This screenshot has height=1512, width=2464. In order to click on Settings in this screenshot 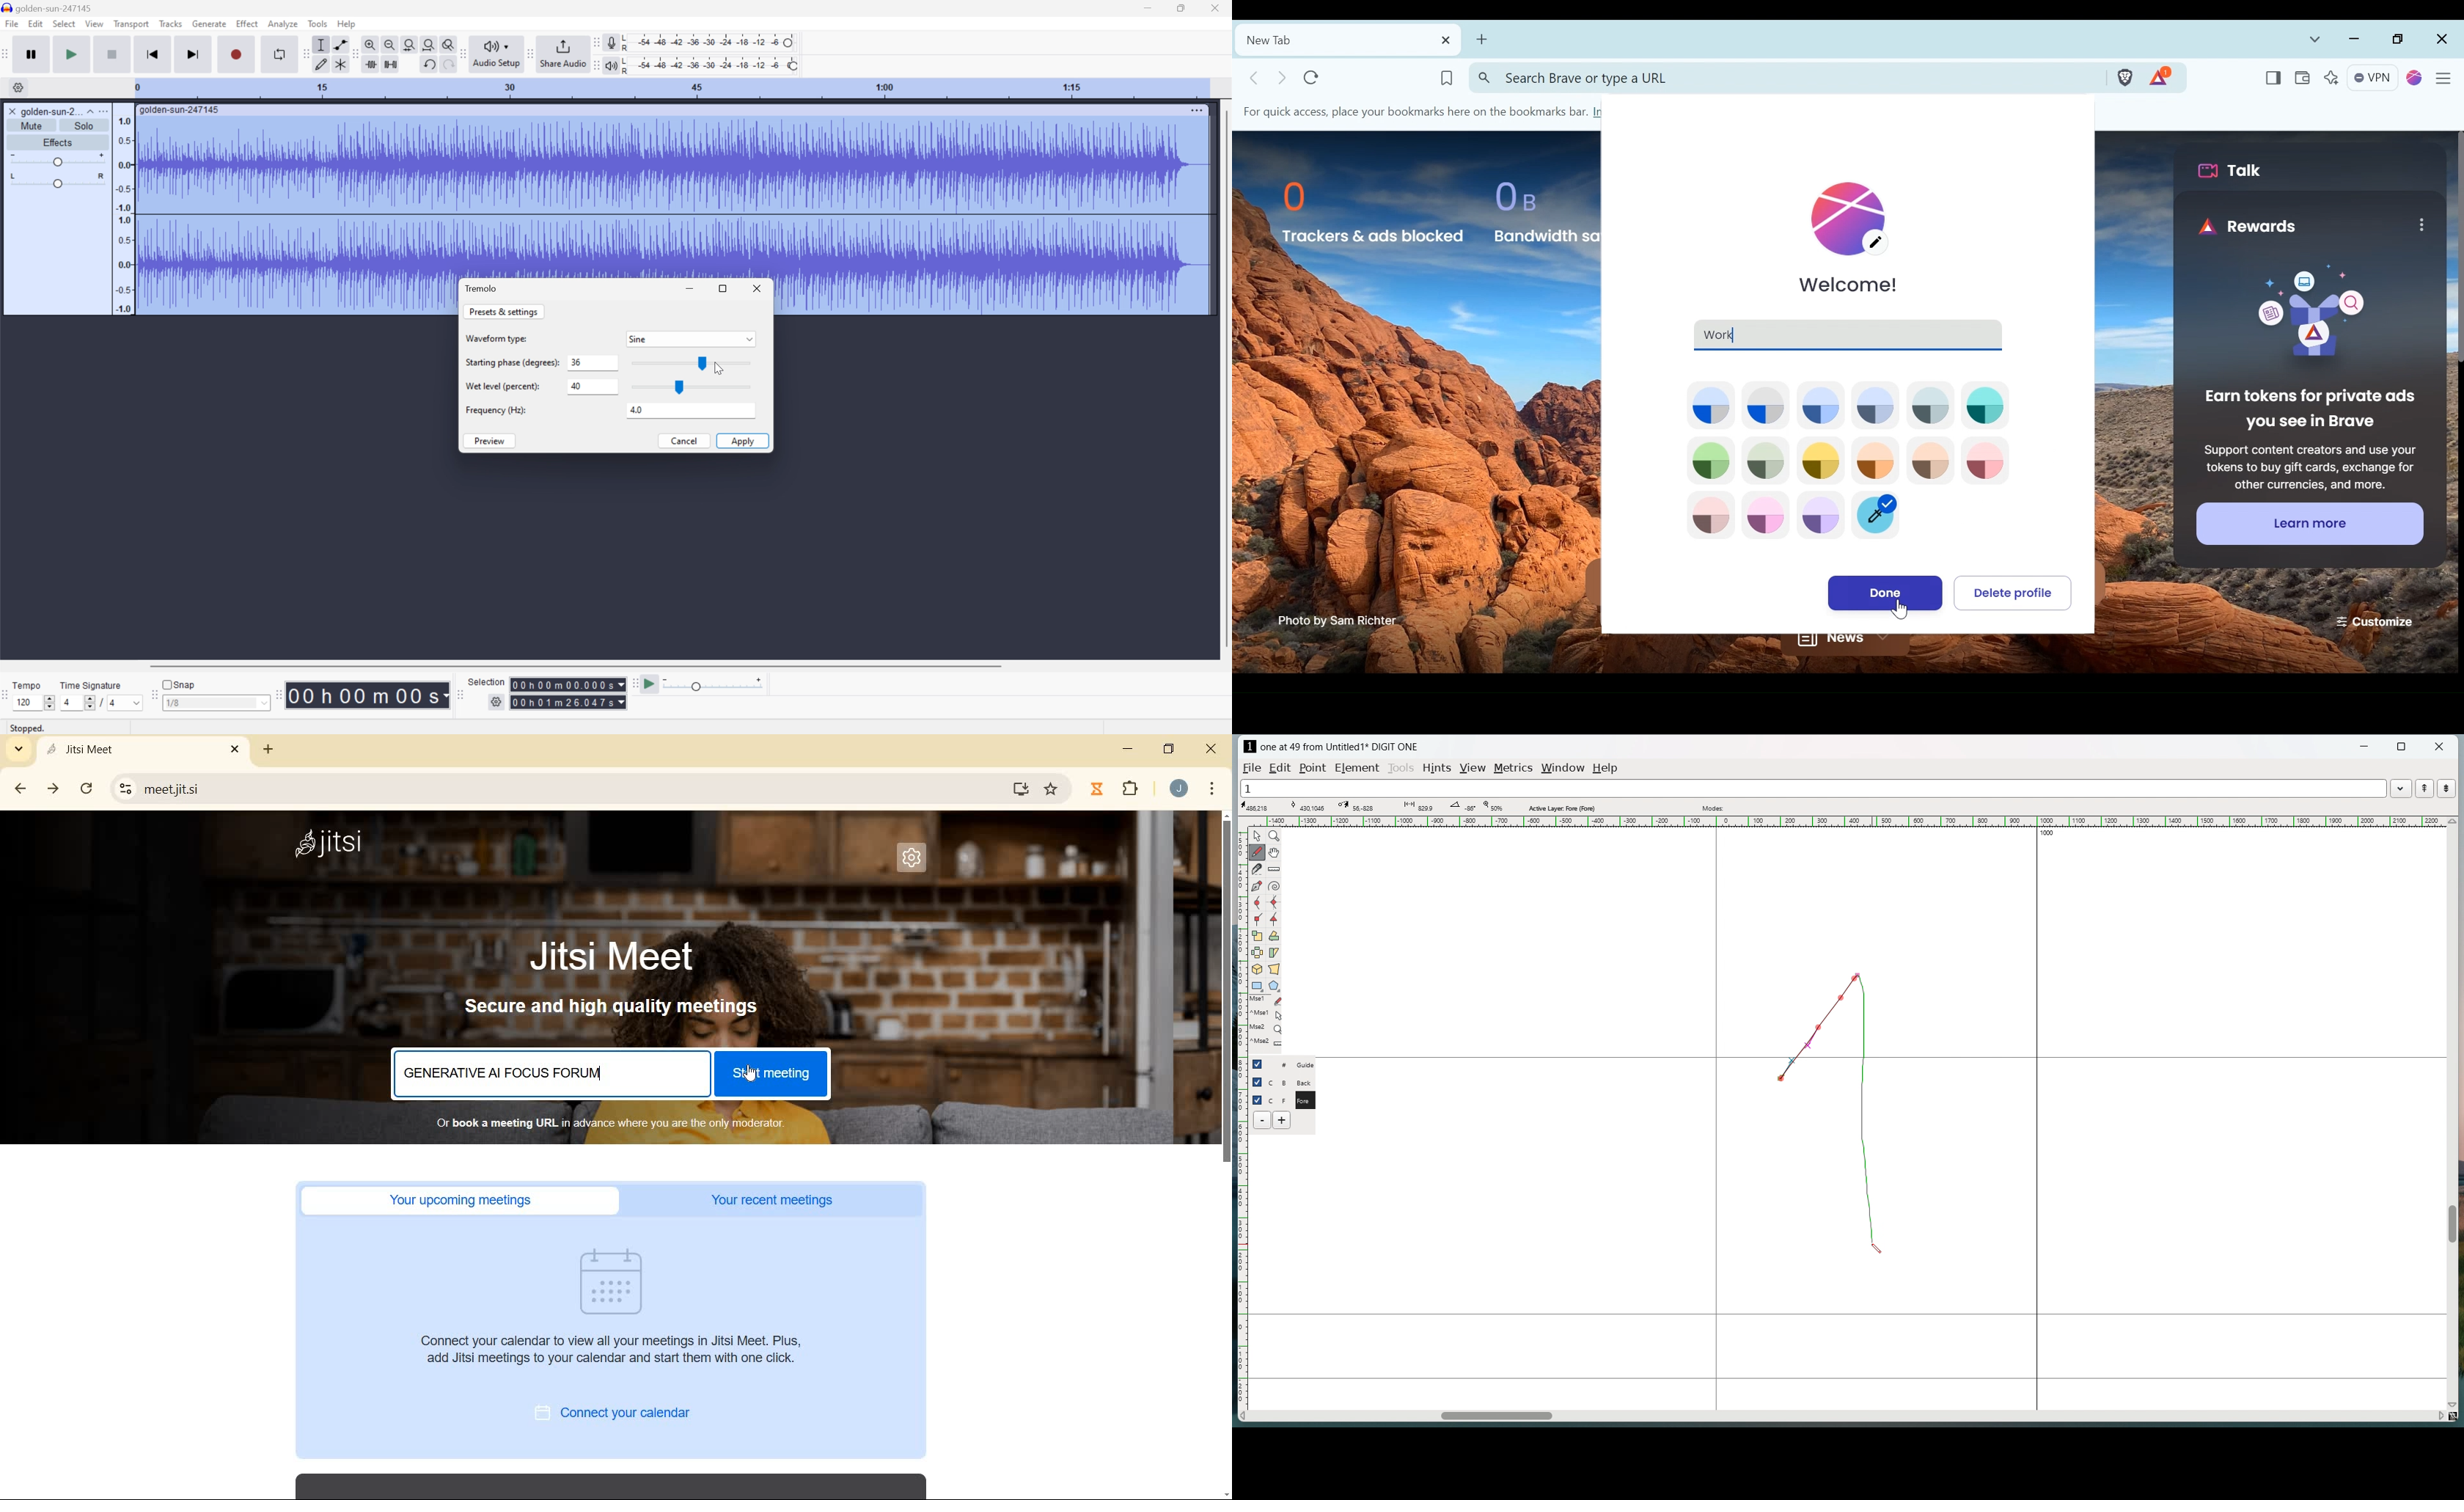, I will do `click(20, 88)`.